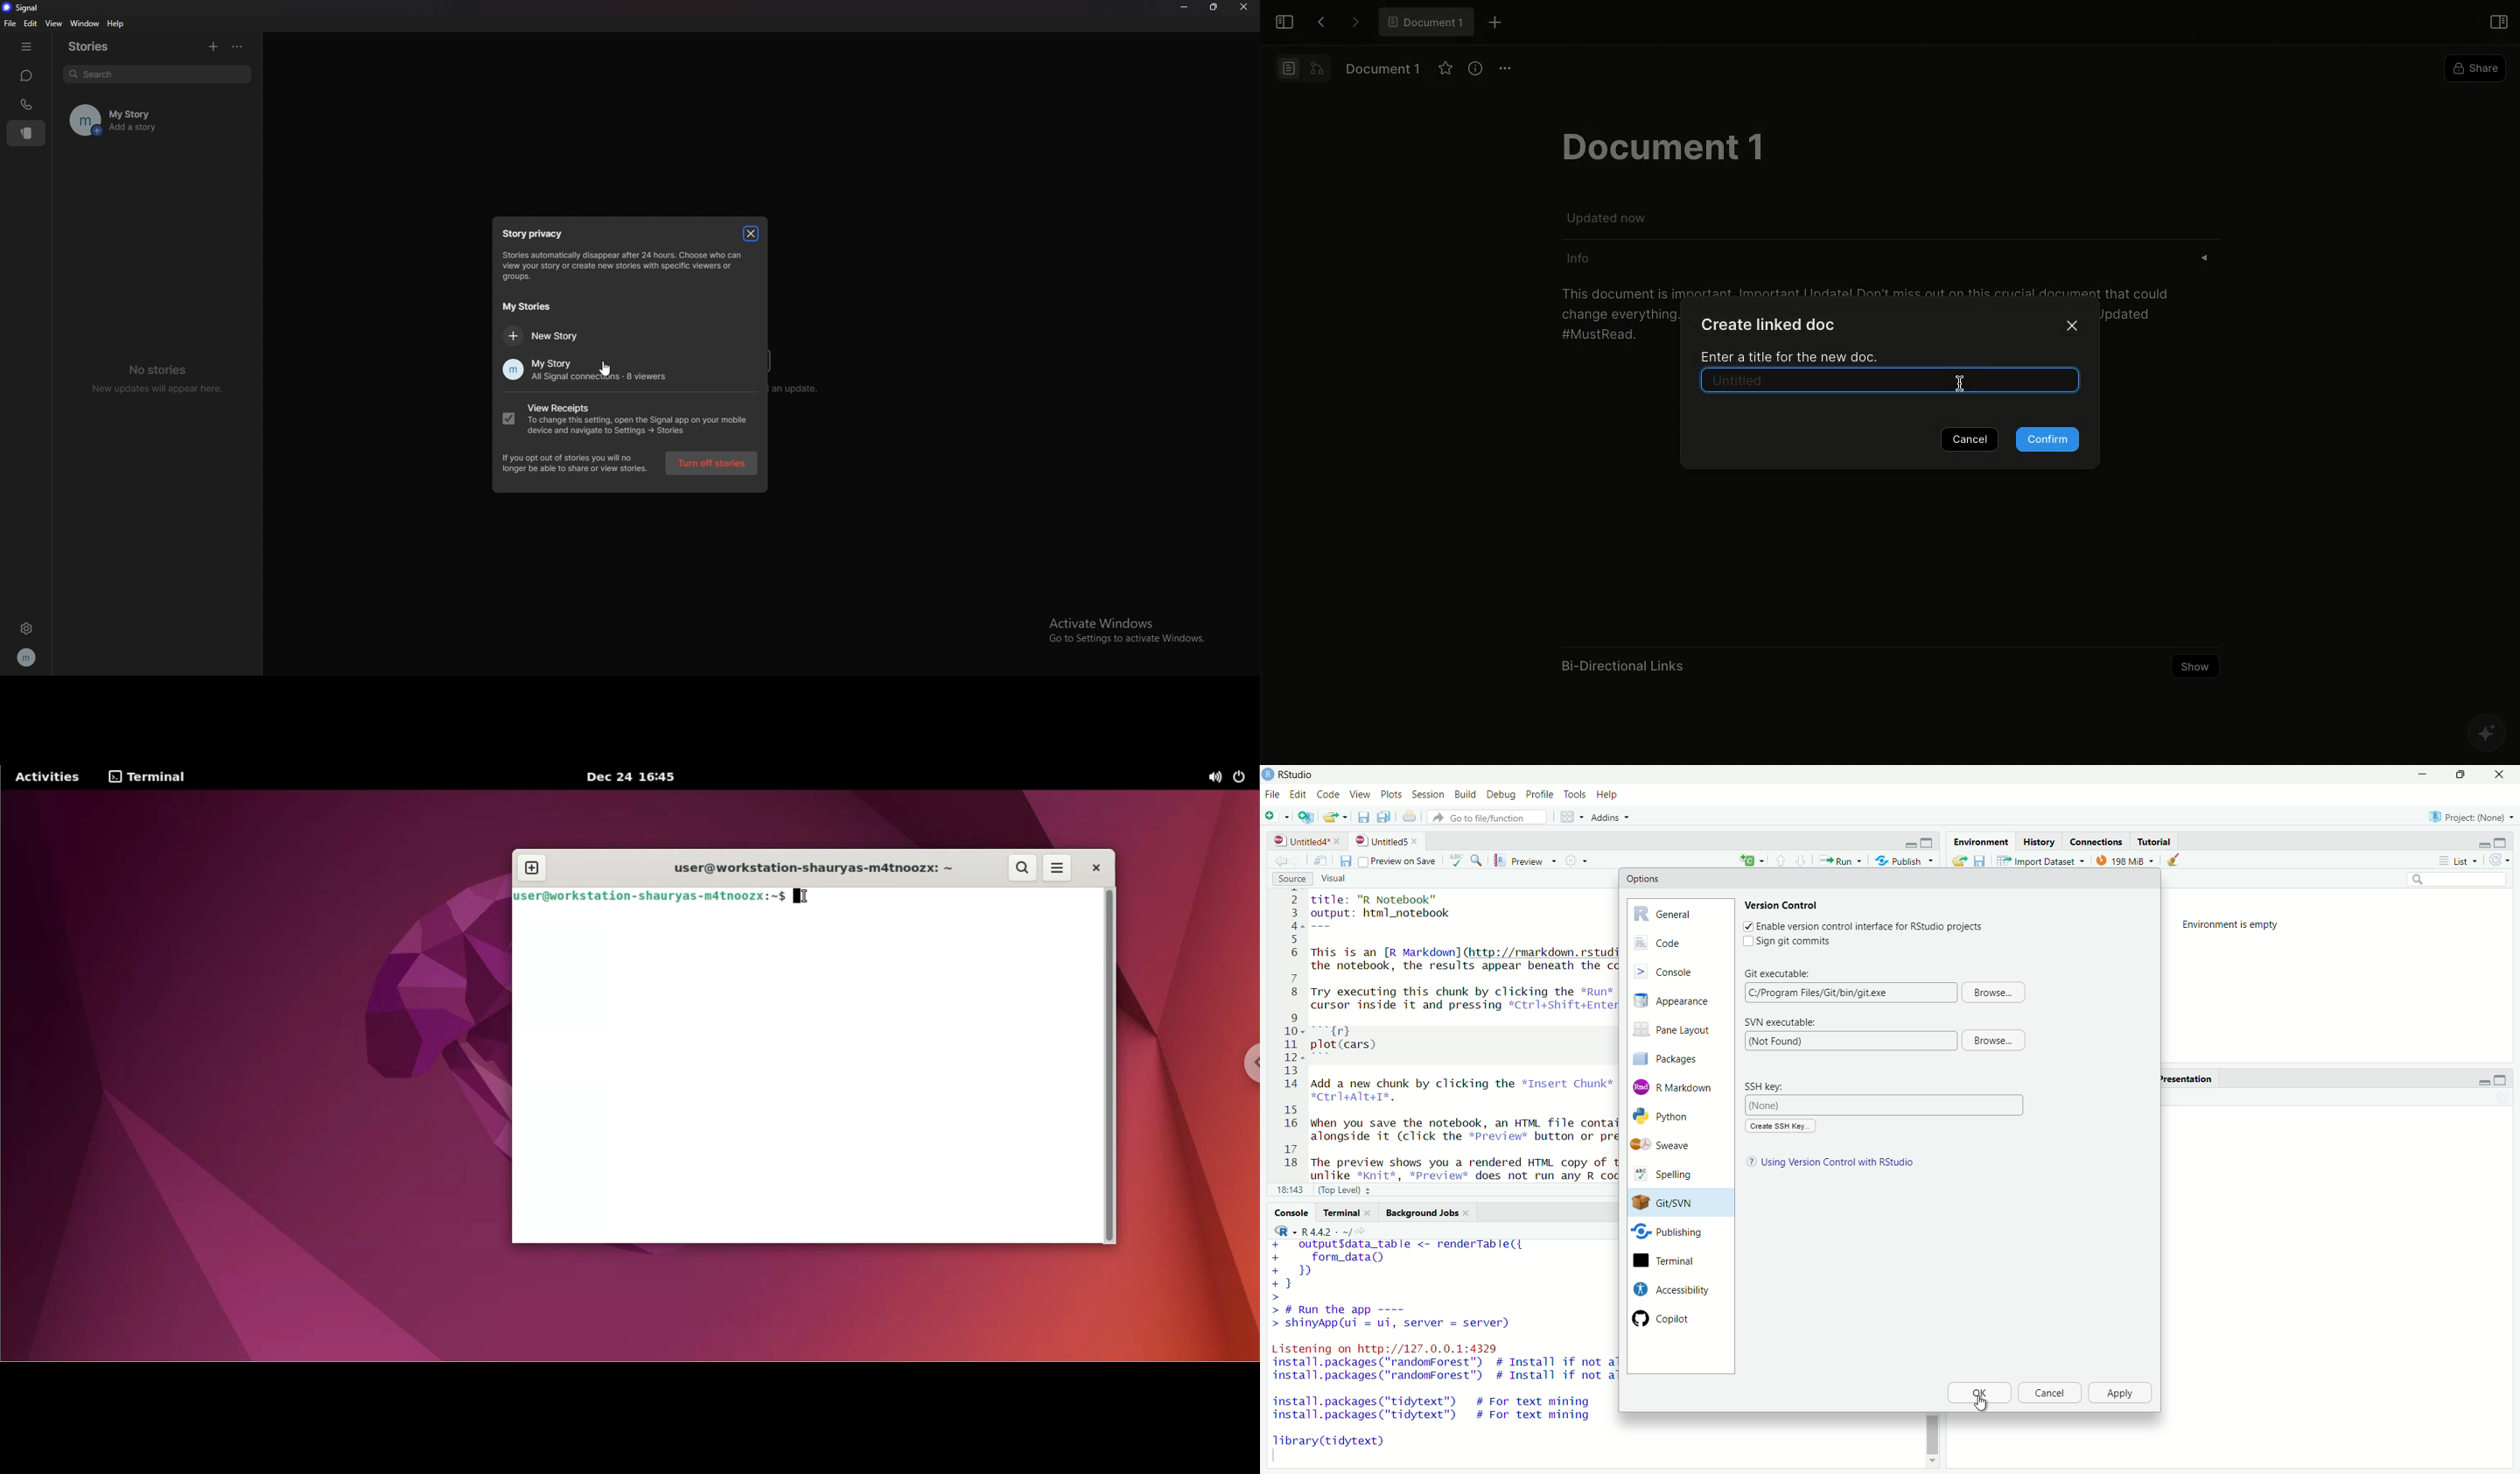 The width and height of the screenshot is (2520, 1484). What do you see at coordinates (1307, 816) in the screenshot?
I see `Create a project` at bounding box center [1307, 816].